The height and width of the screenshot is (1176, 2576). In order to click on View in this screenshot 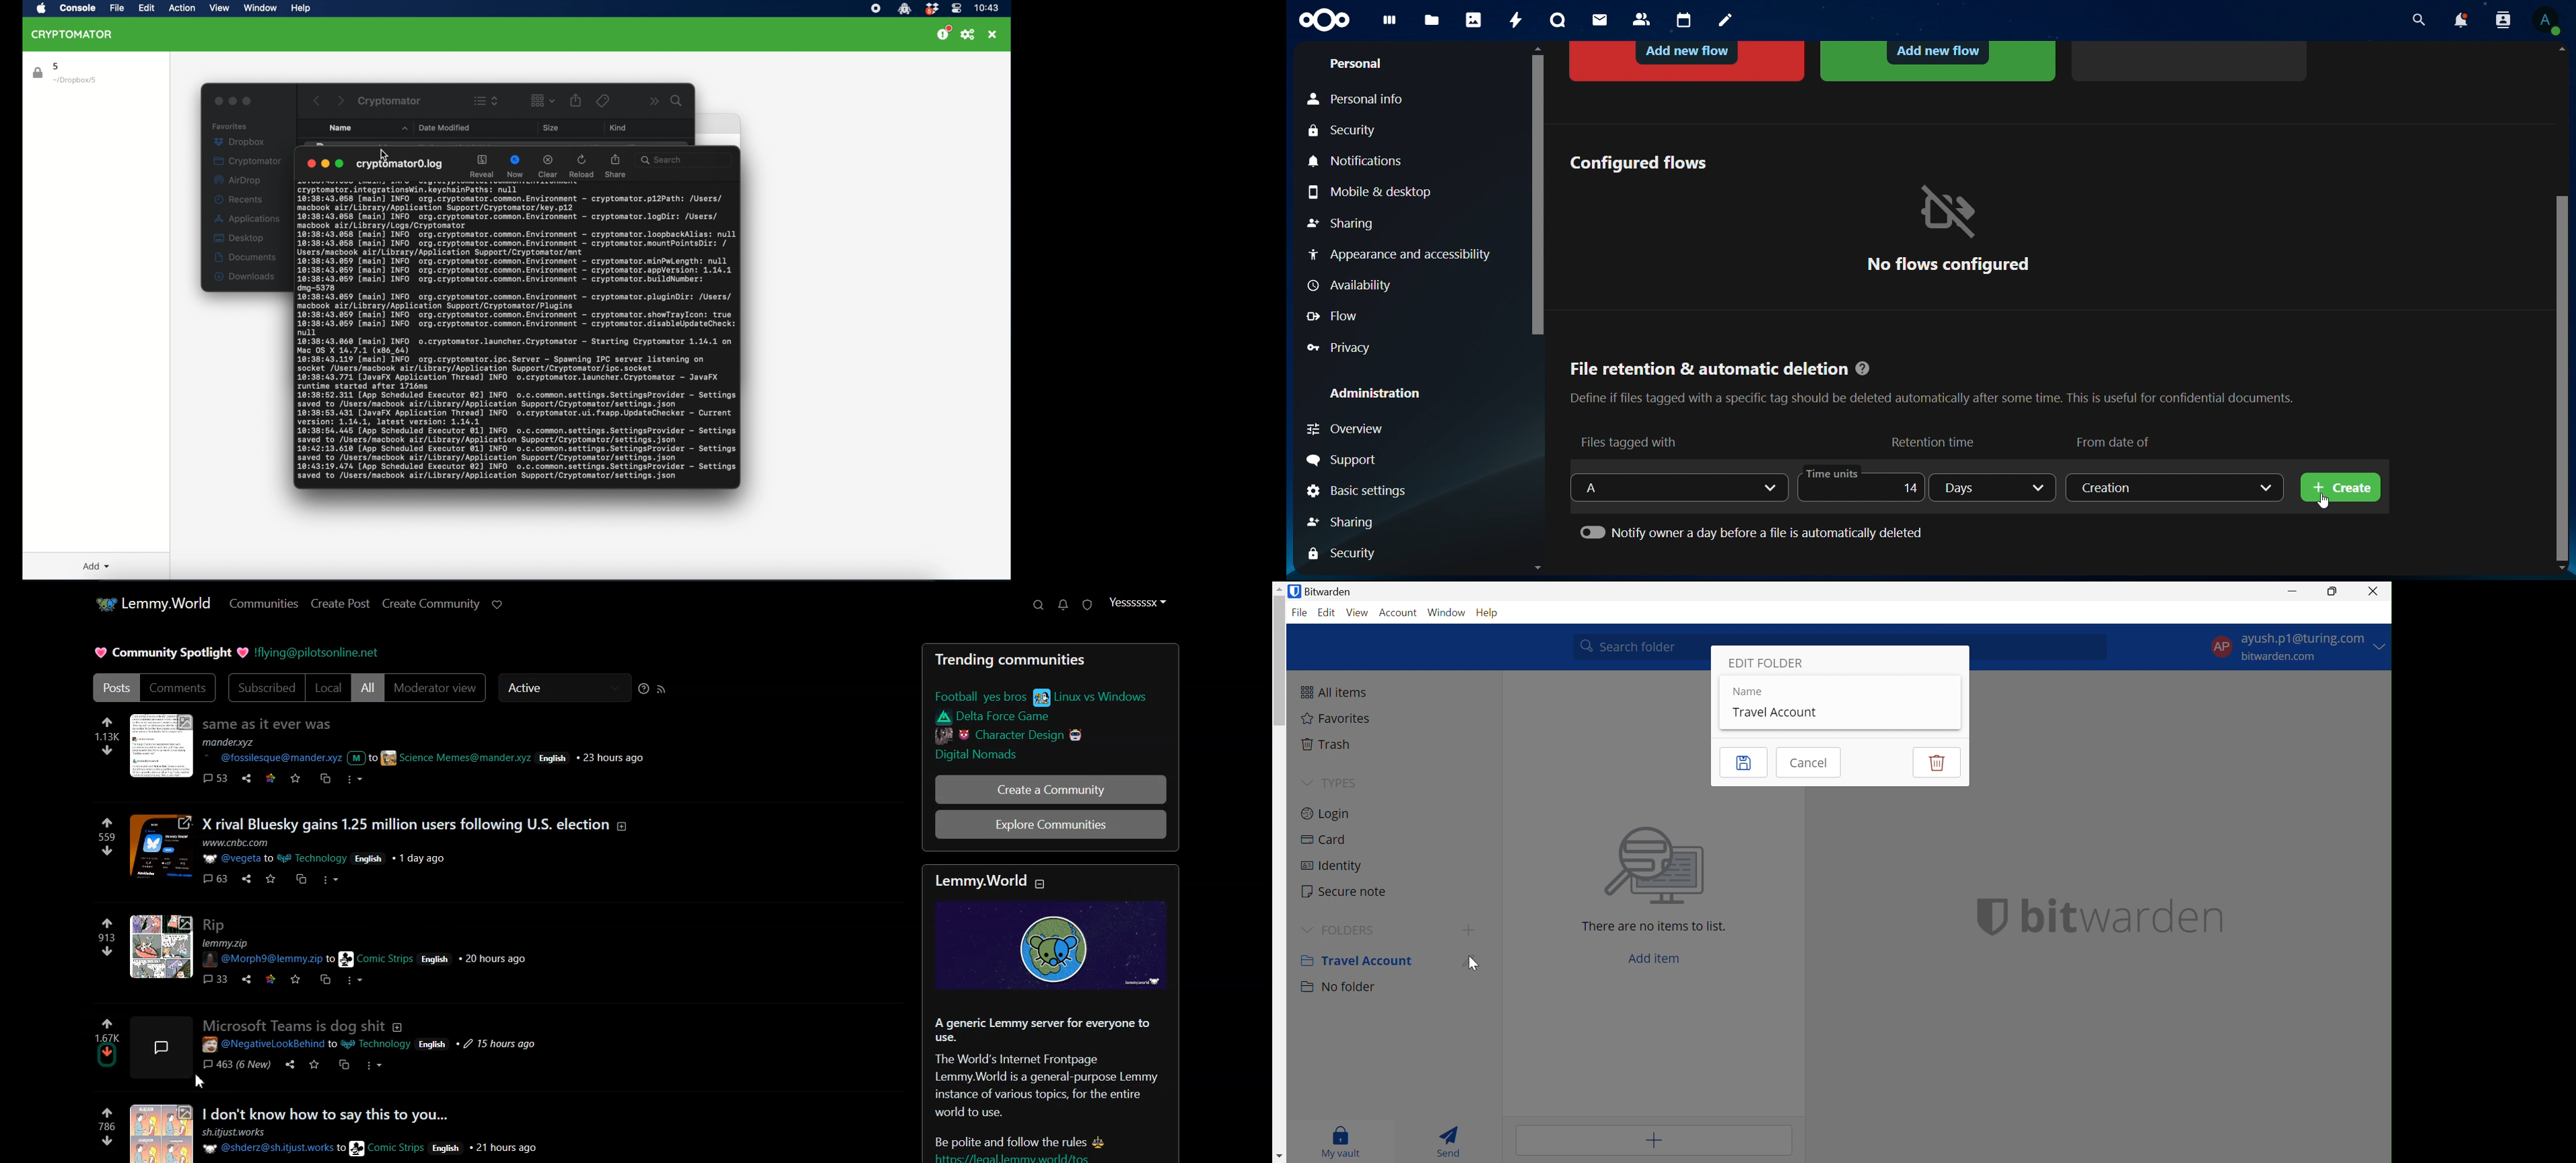, I will do `click(1359, 612)`.